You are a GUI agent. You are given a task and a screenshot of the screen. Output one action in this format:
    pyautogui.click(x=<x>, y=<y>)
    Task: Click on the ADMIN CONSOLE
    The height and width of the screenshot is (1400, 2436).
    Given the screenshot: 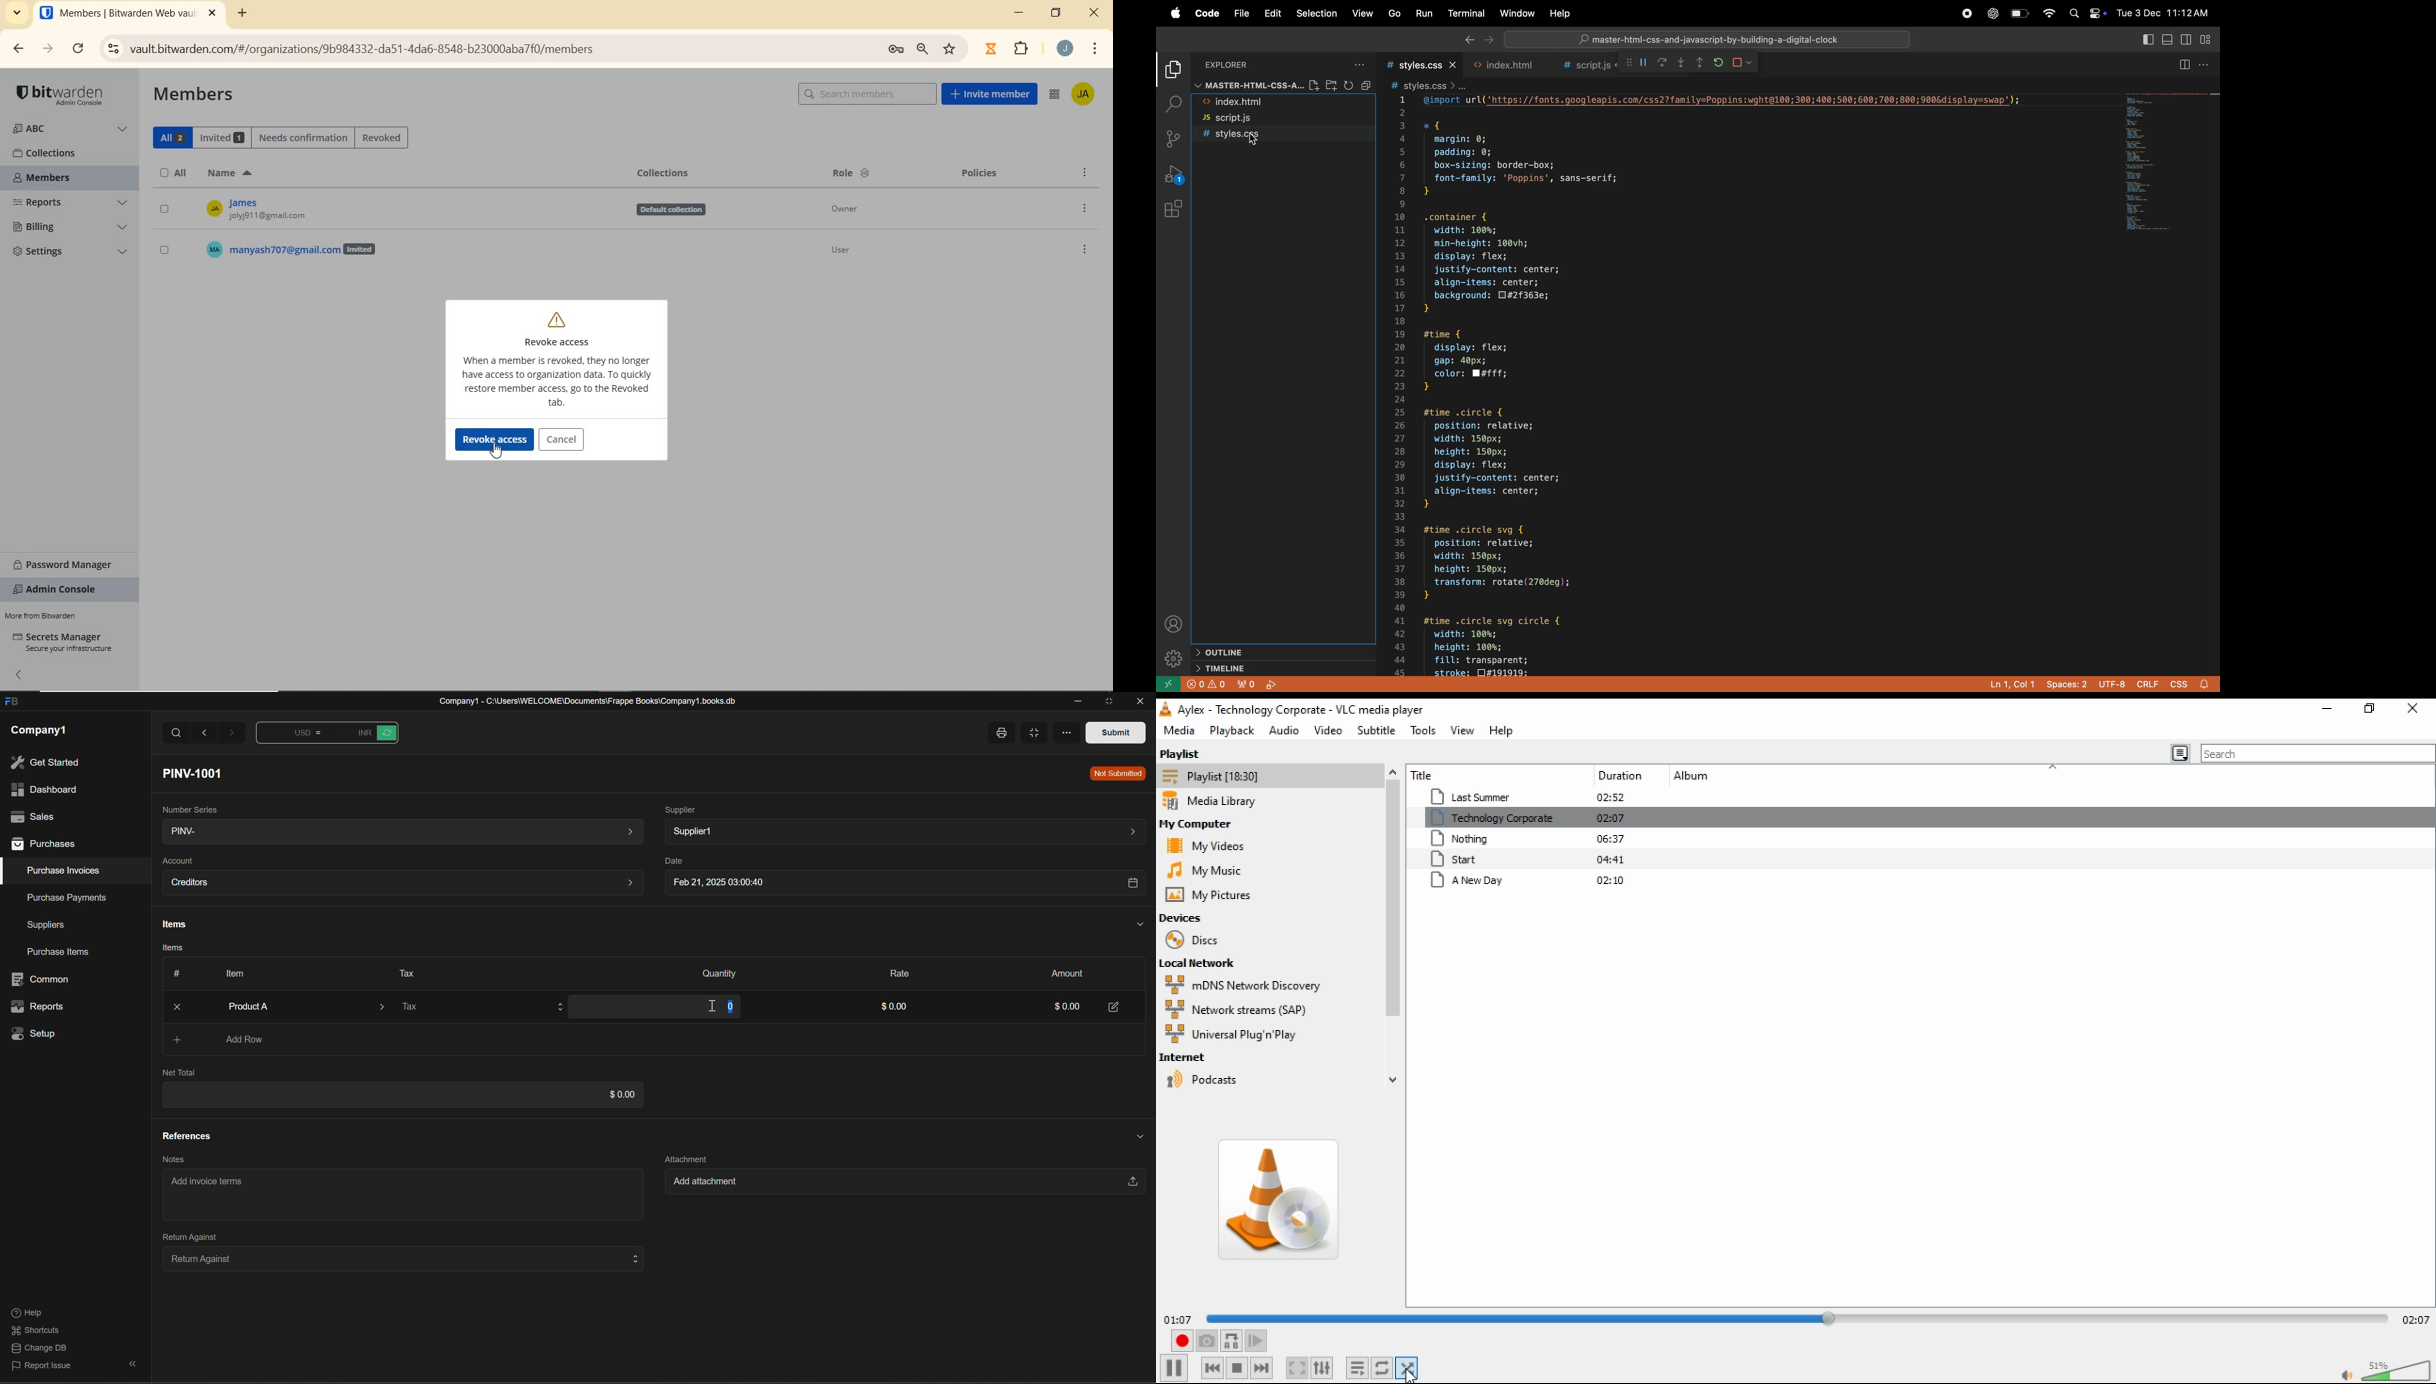 What is the action you would take?
    pyautogui.click(x=1055, y=96)
    